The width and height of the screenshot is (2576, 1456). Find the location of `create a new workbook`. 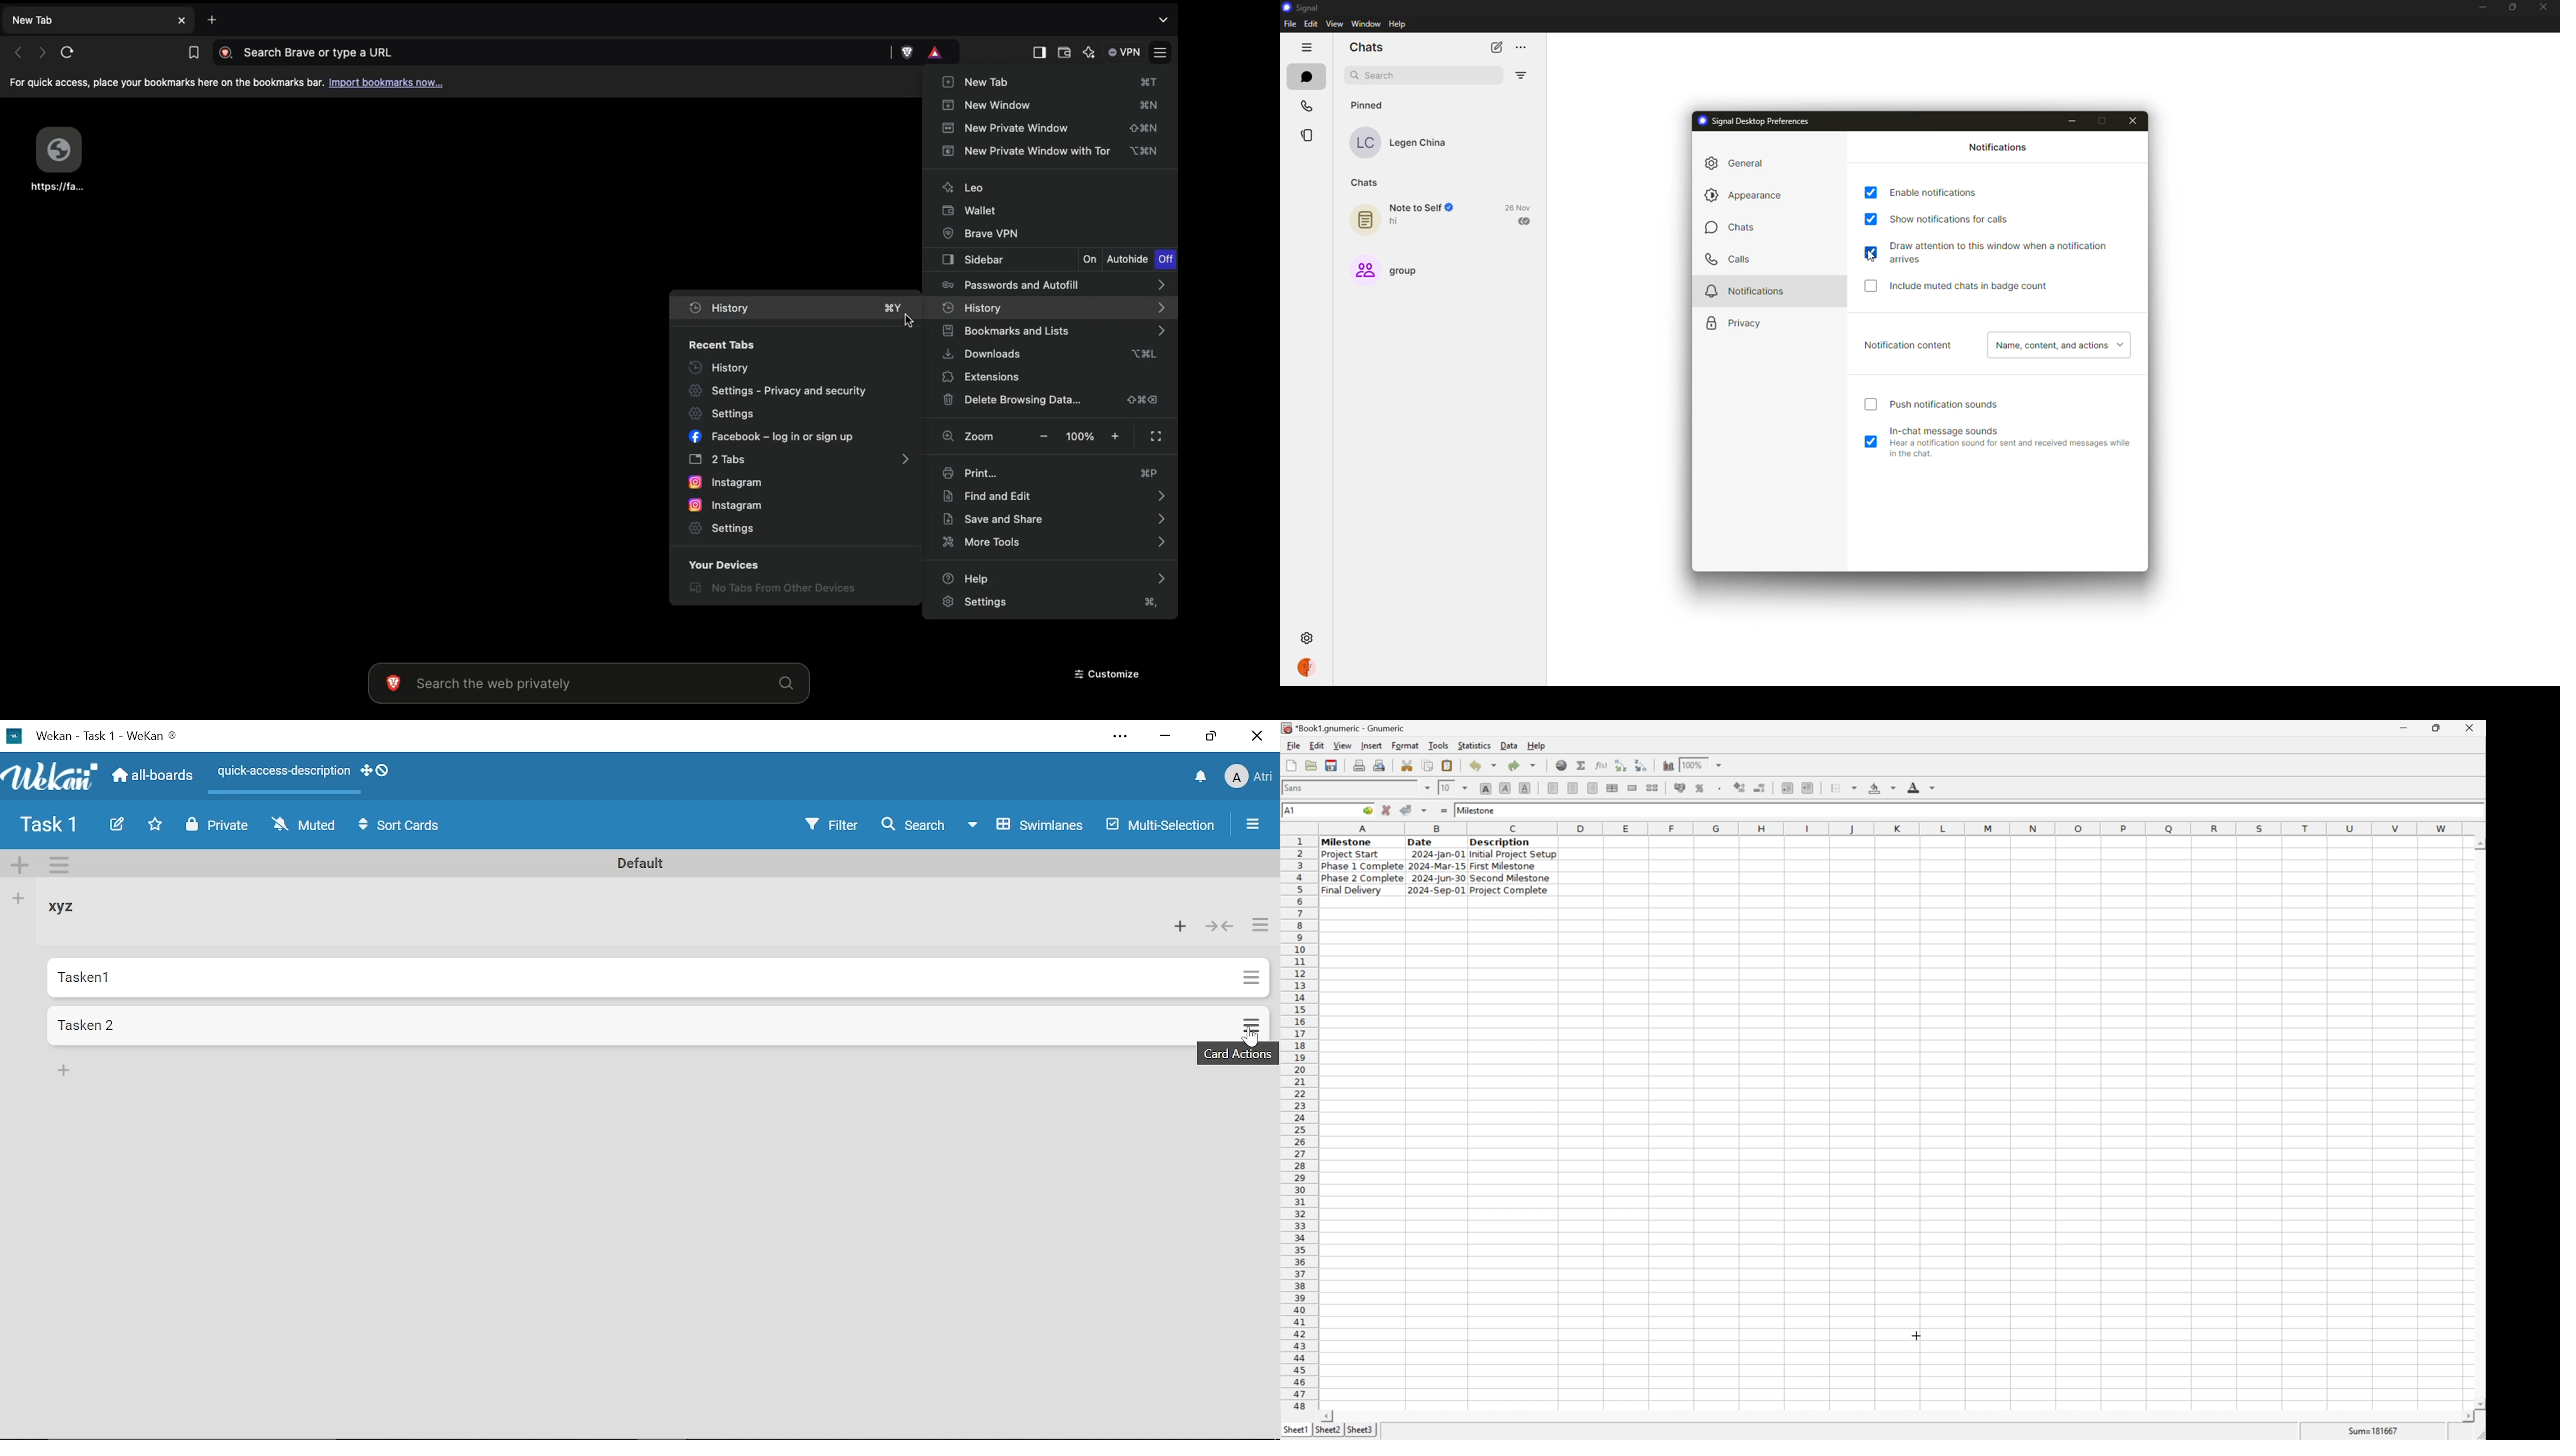

create a new workbook is located at coordinates (1290, 766).